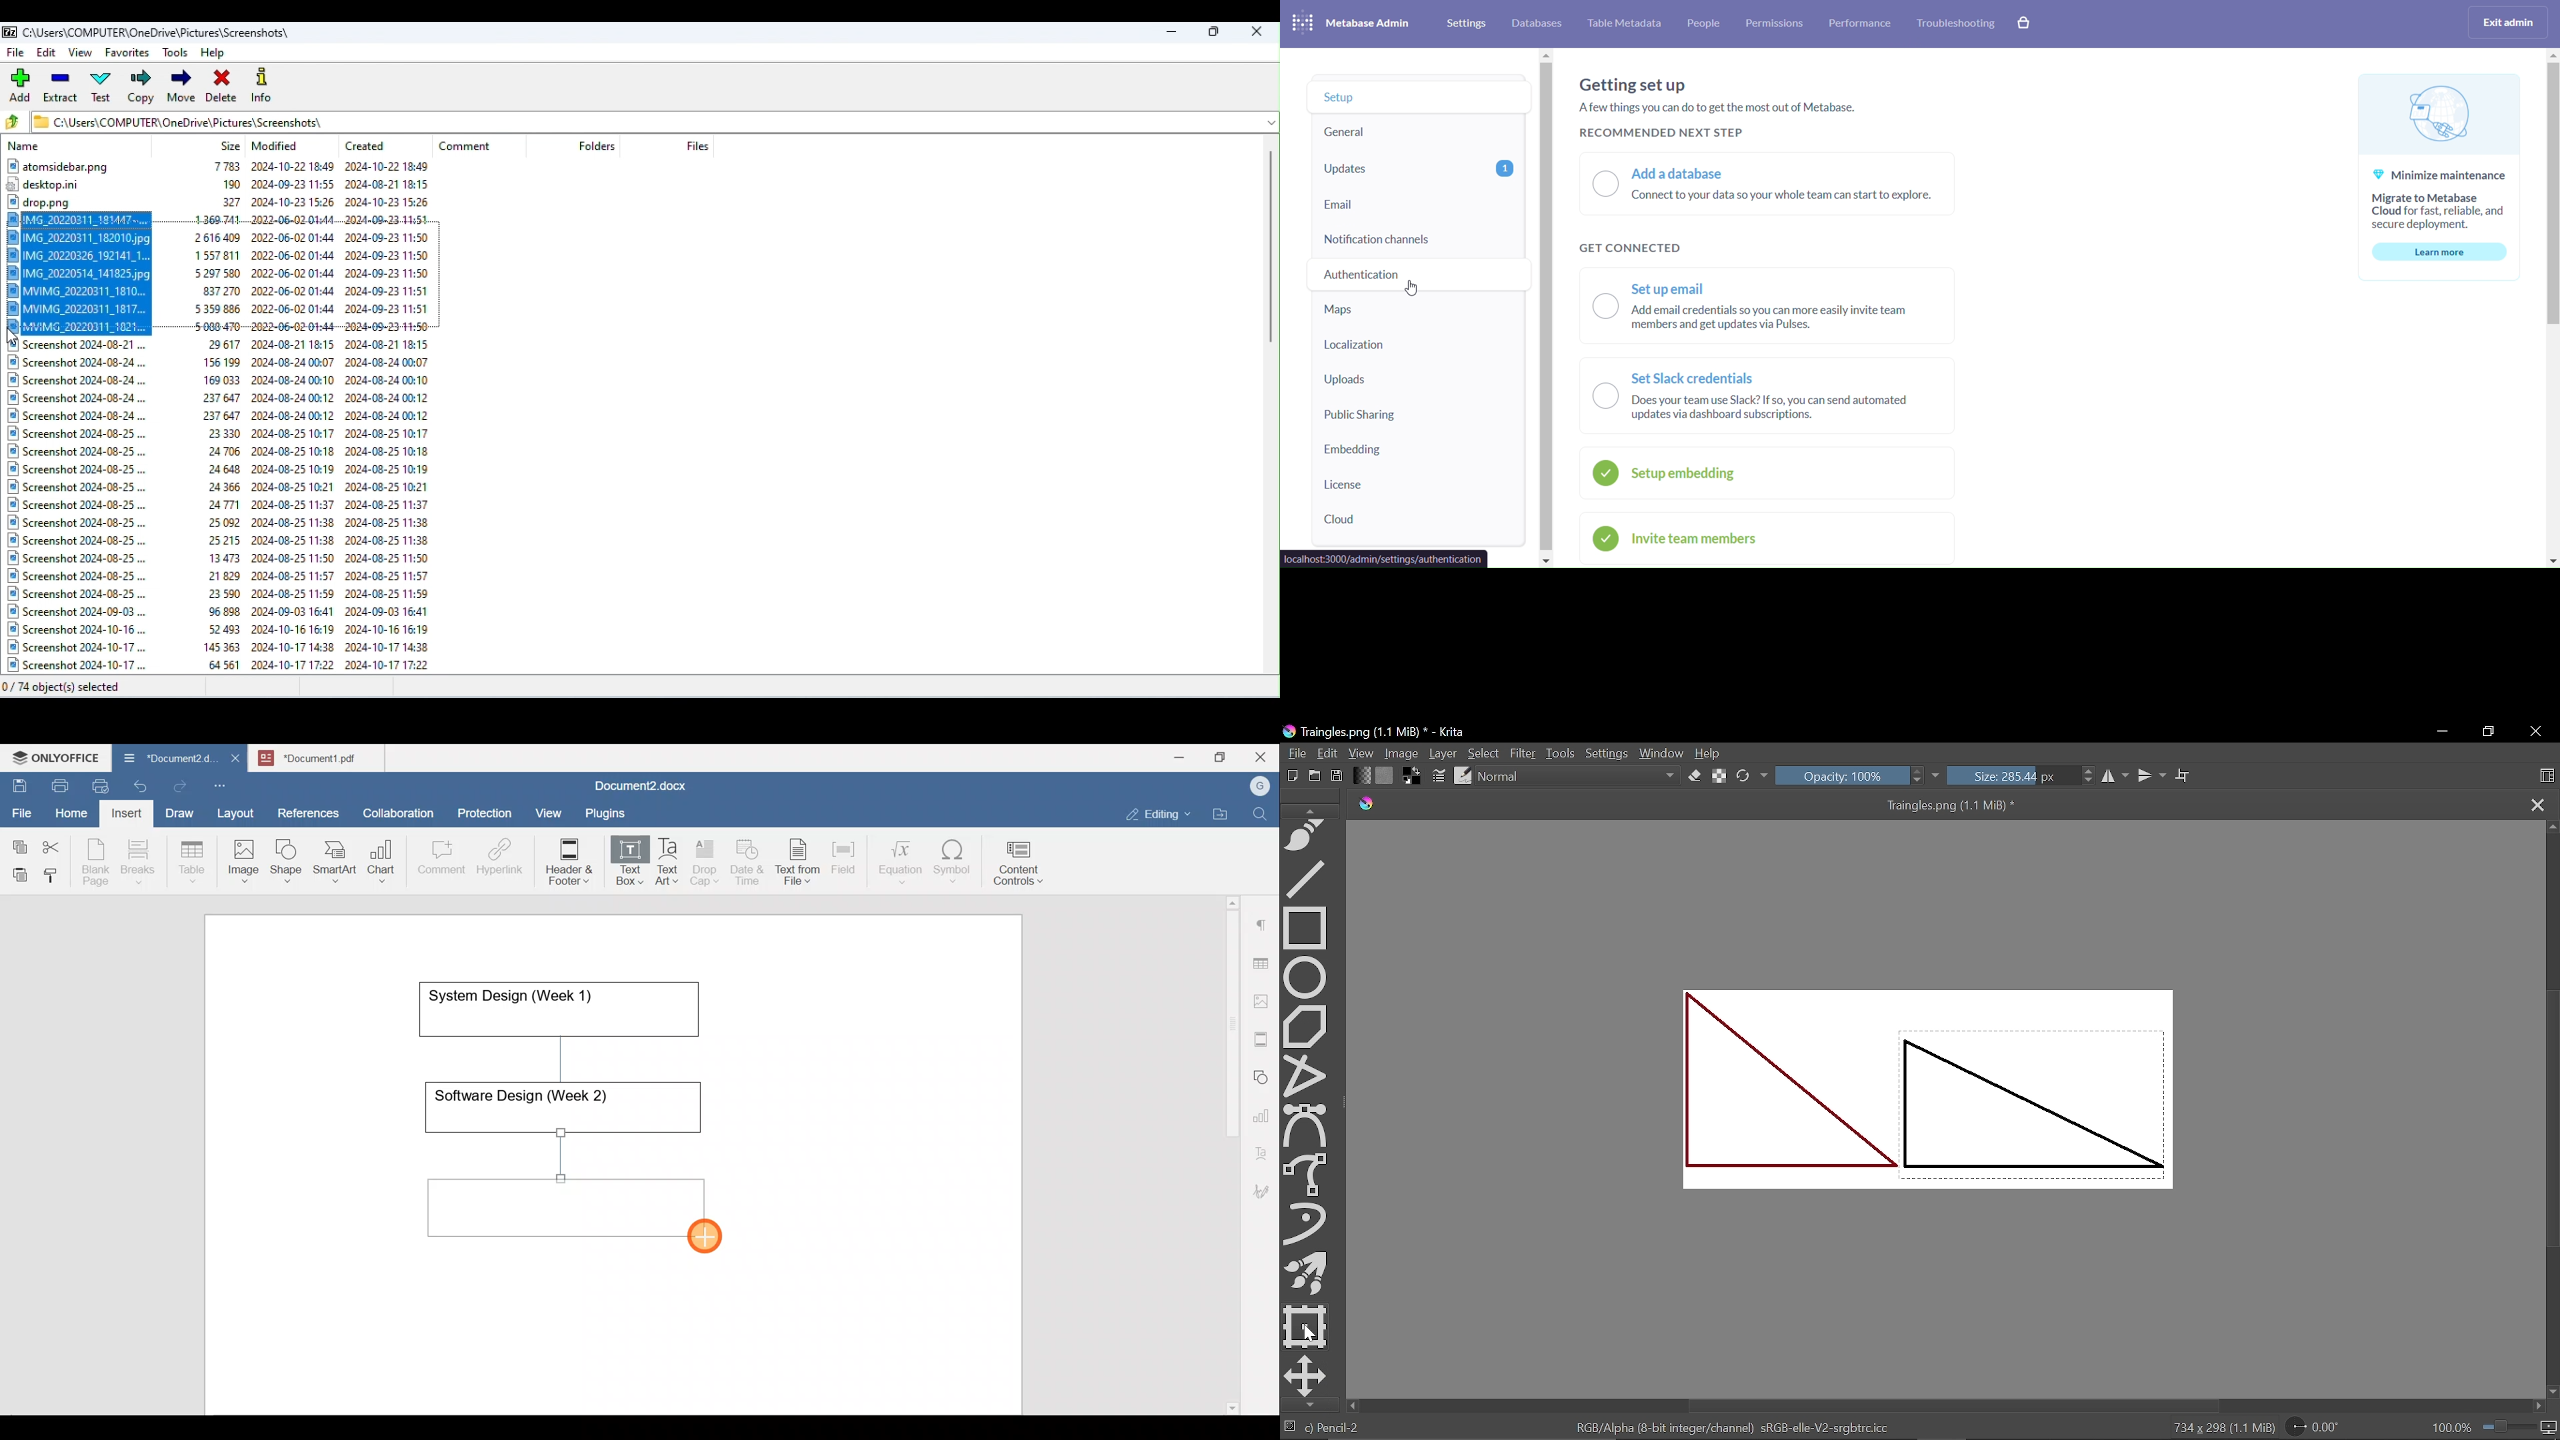 The height and width of the screenshot is (1456, 2576). Describe the element at coordinates (1259, 31) in the screenshot. I see `Close` at that location.